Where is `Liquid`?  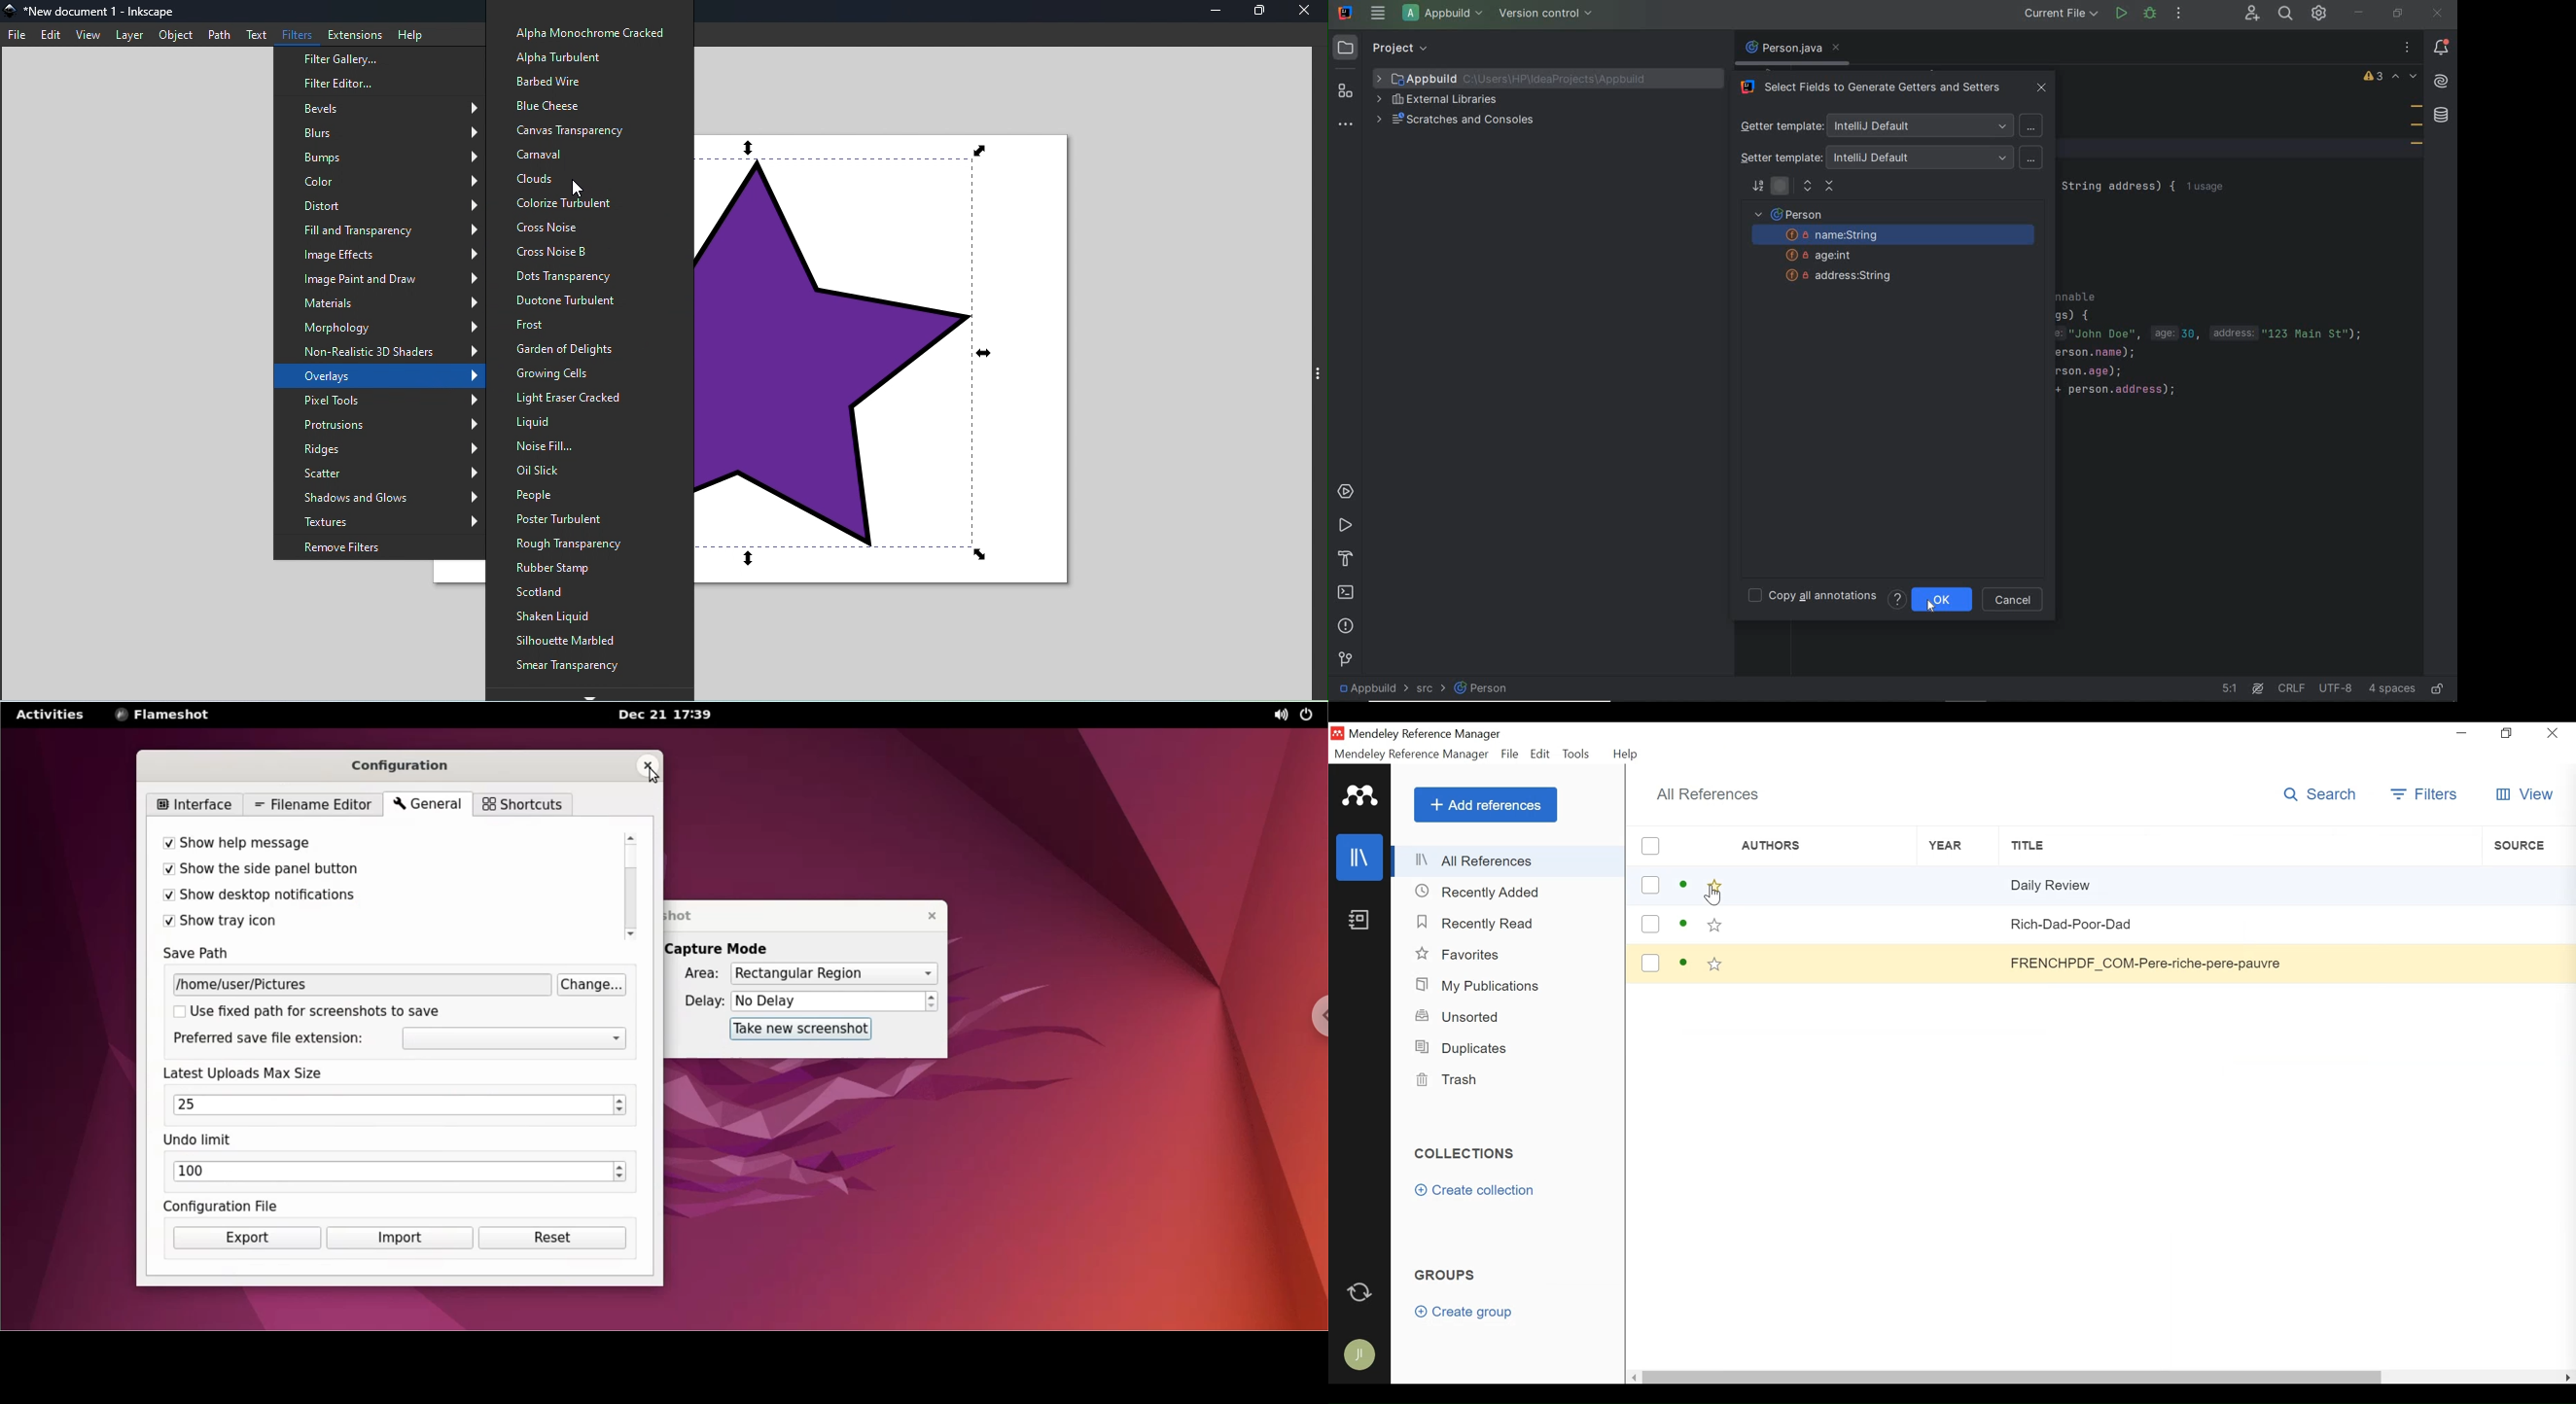 Liquid is located at coordinates (592, 426).